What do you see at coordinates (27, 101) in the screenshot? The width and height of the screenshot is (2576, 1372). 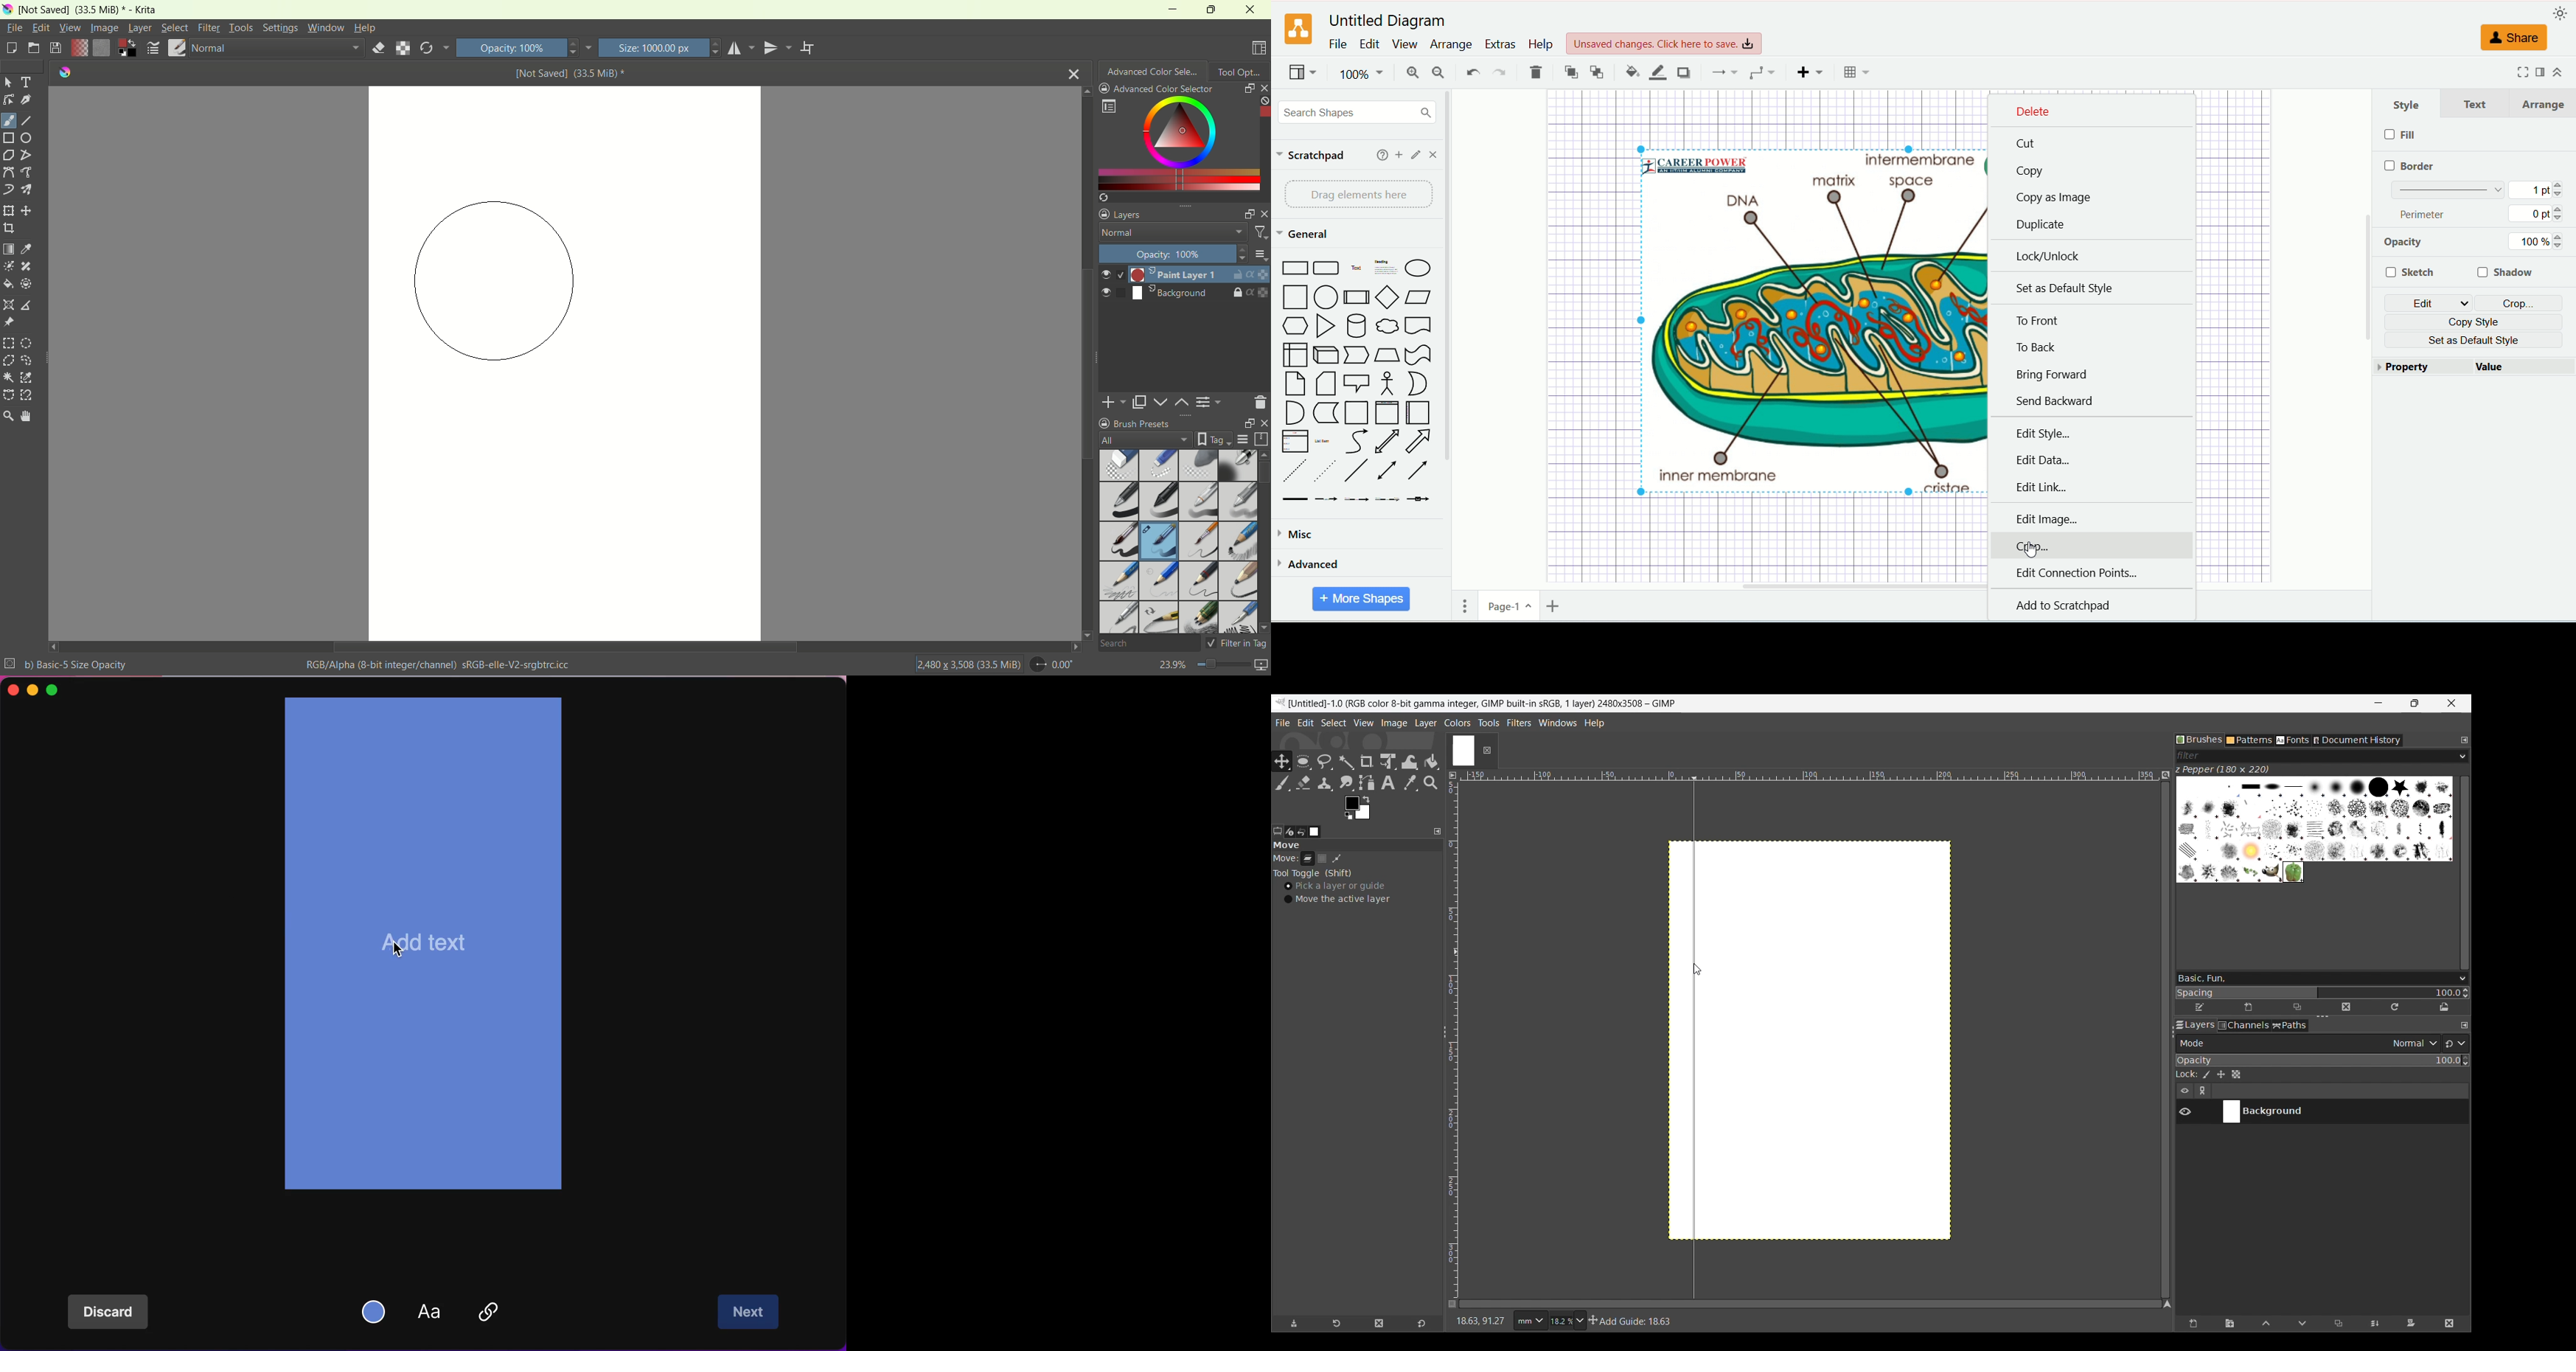 I see `calligraphy` at bounding box center [27, 101].